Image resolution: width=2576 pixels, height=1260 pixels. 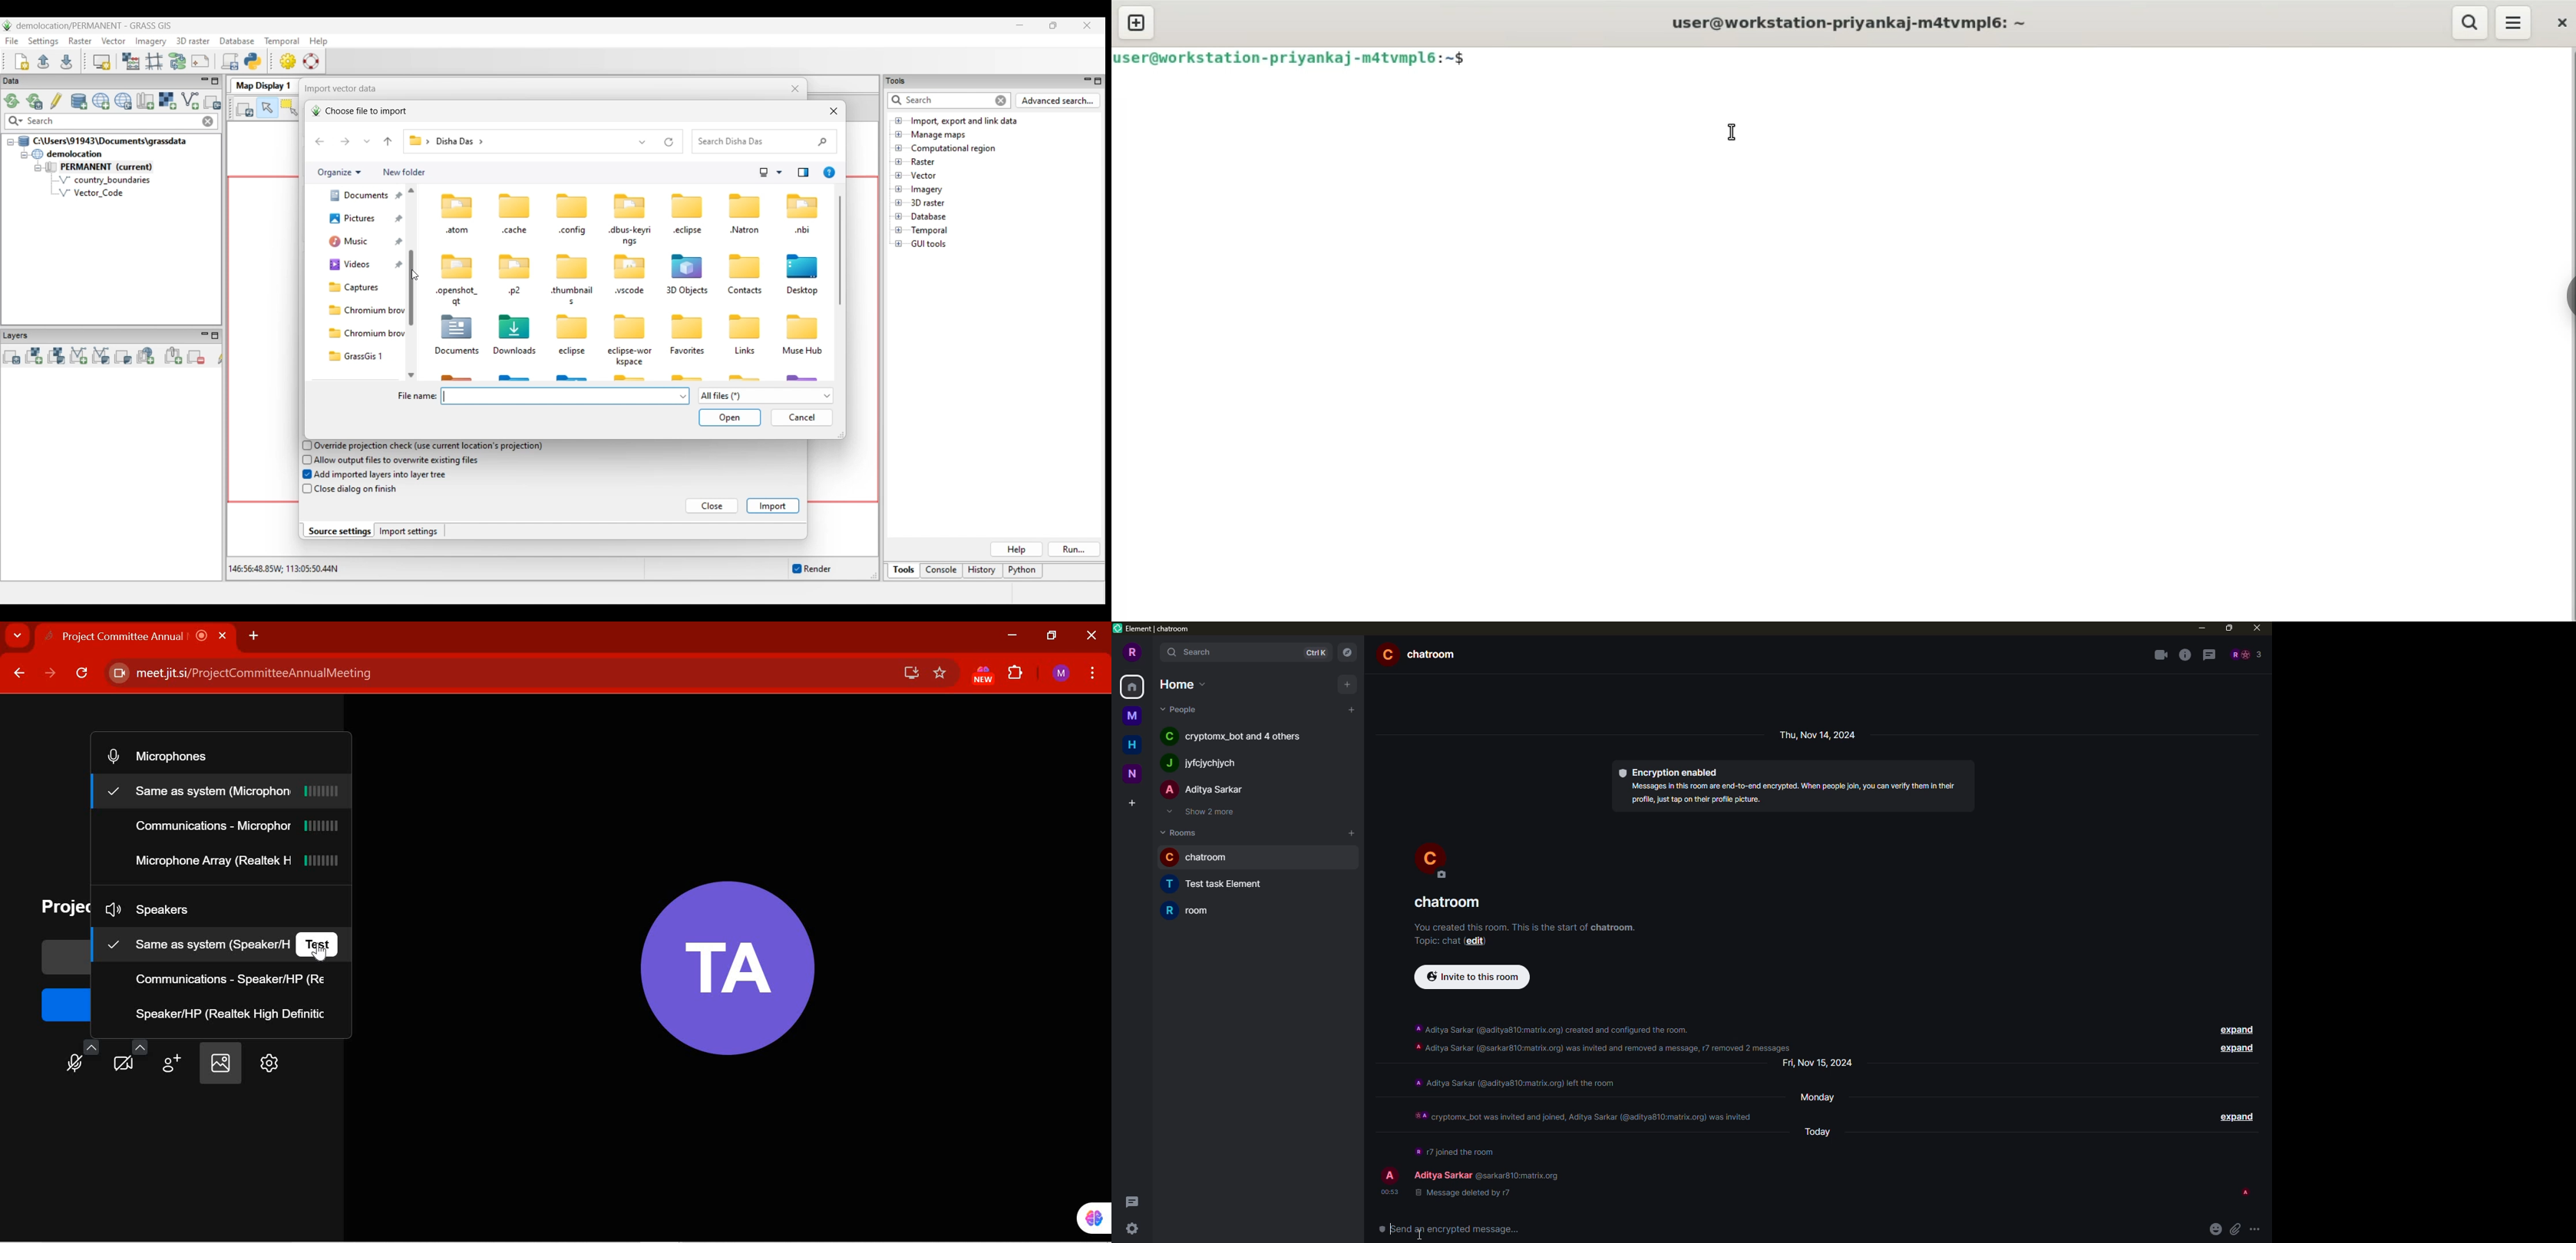 What do you see at coordinates (1450, 903) in the screenshot?
I see `room` at bounding box center [1450, 903].